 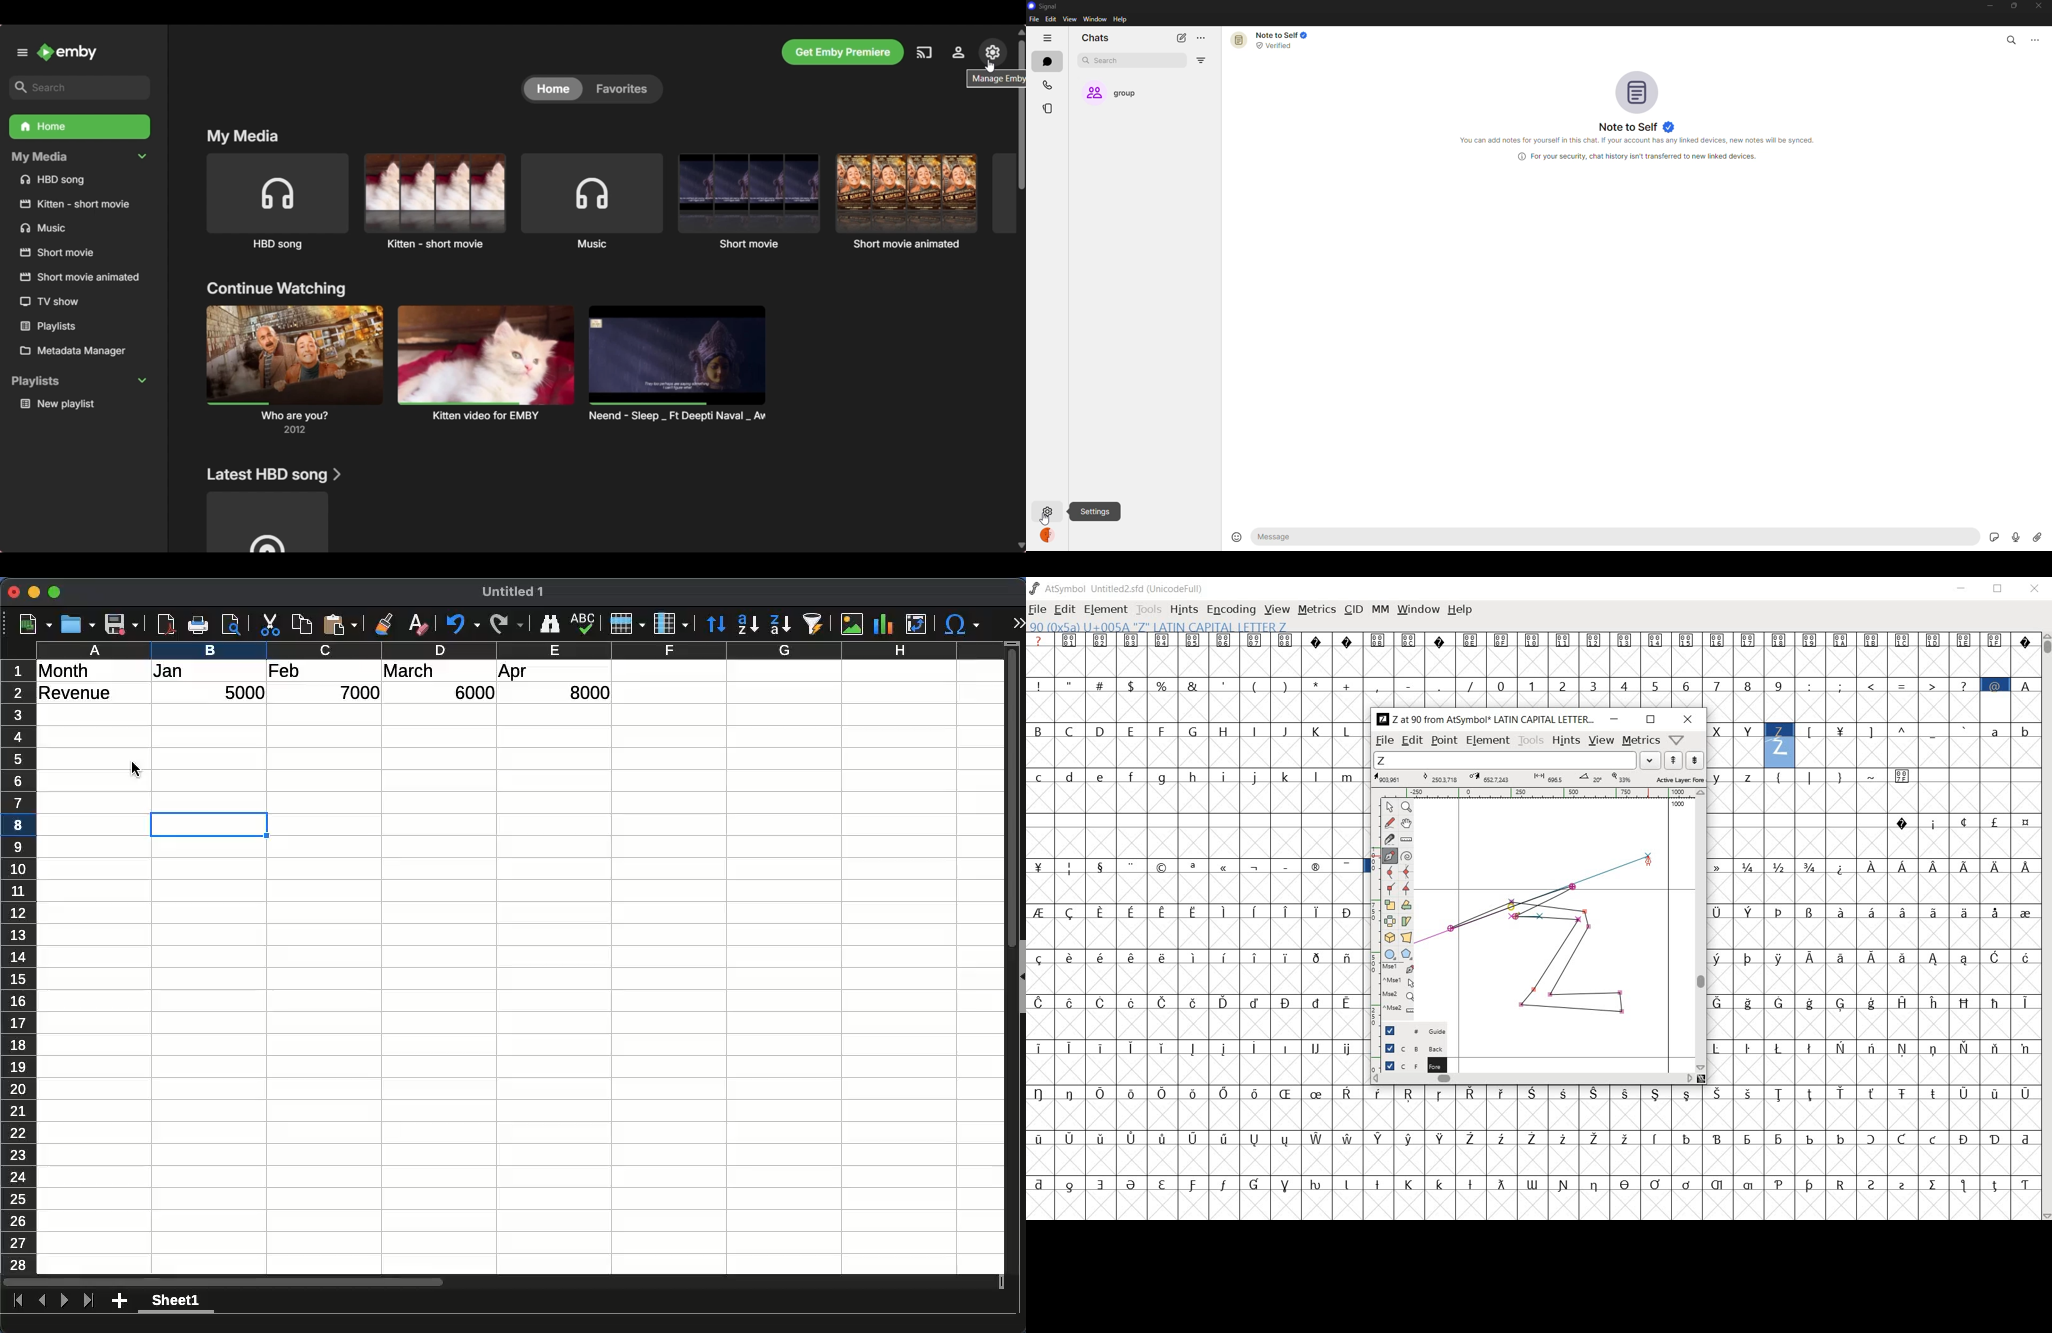 What do you see at coordinates (419, 624) in the screenshot?
I see `clear formatting ` at bounding box center [419, 624].